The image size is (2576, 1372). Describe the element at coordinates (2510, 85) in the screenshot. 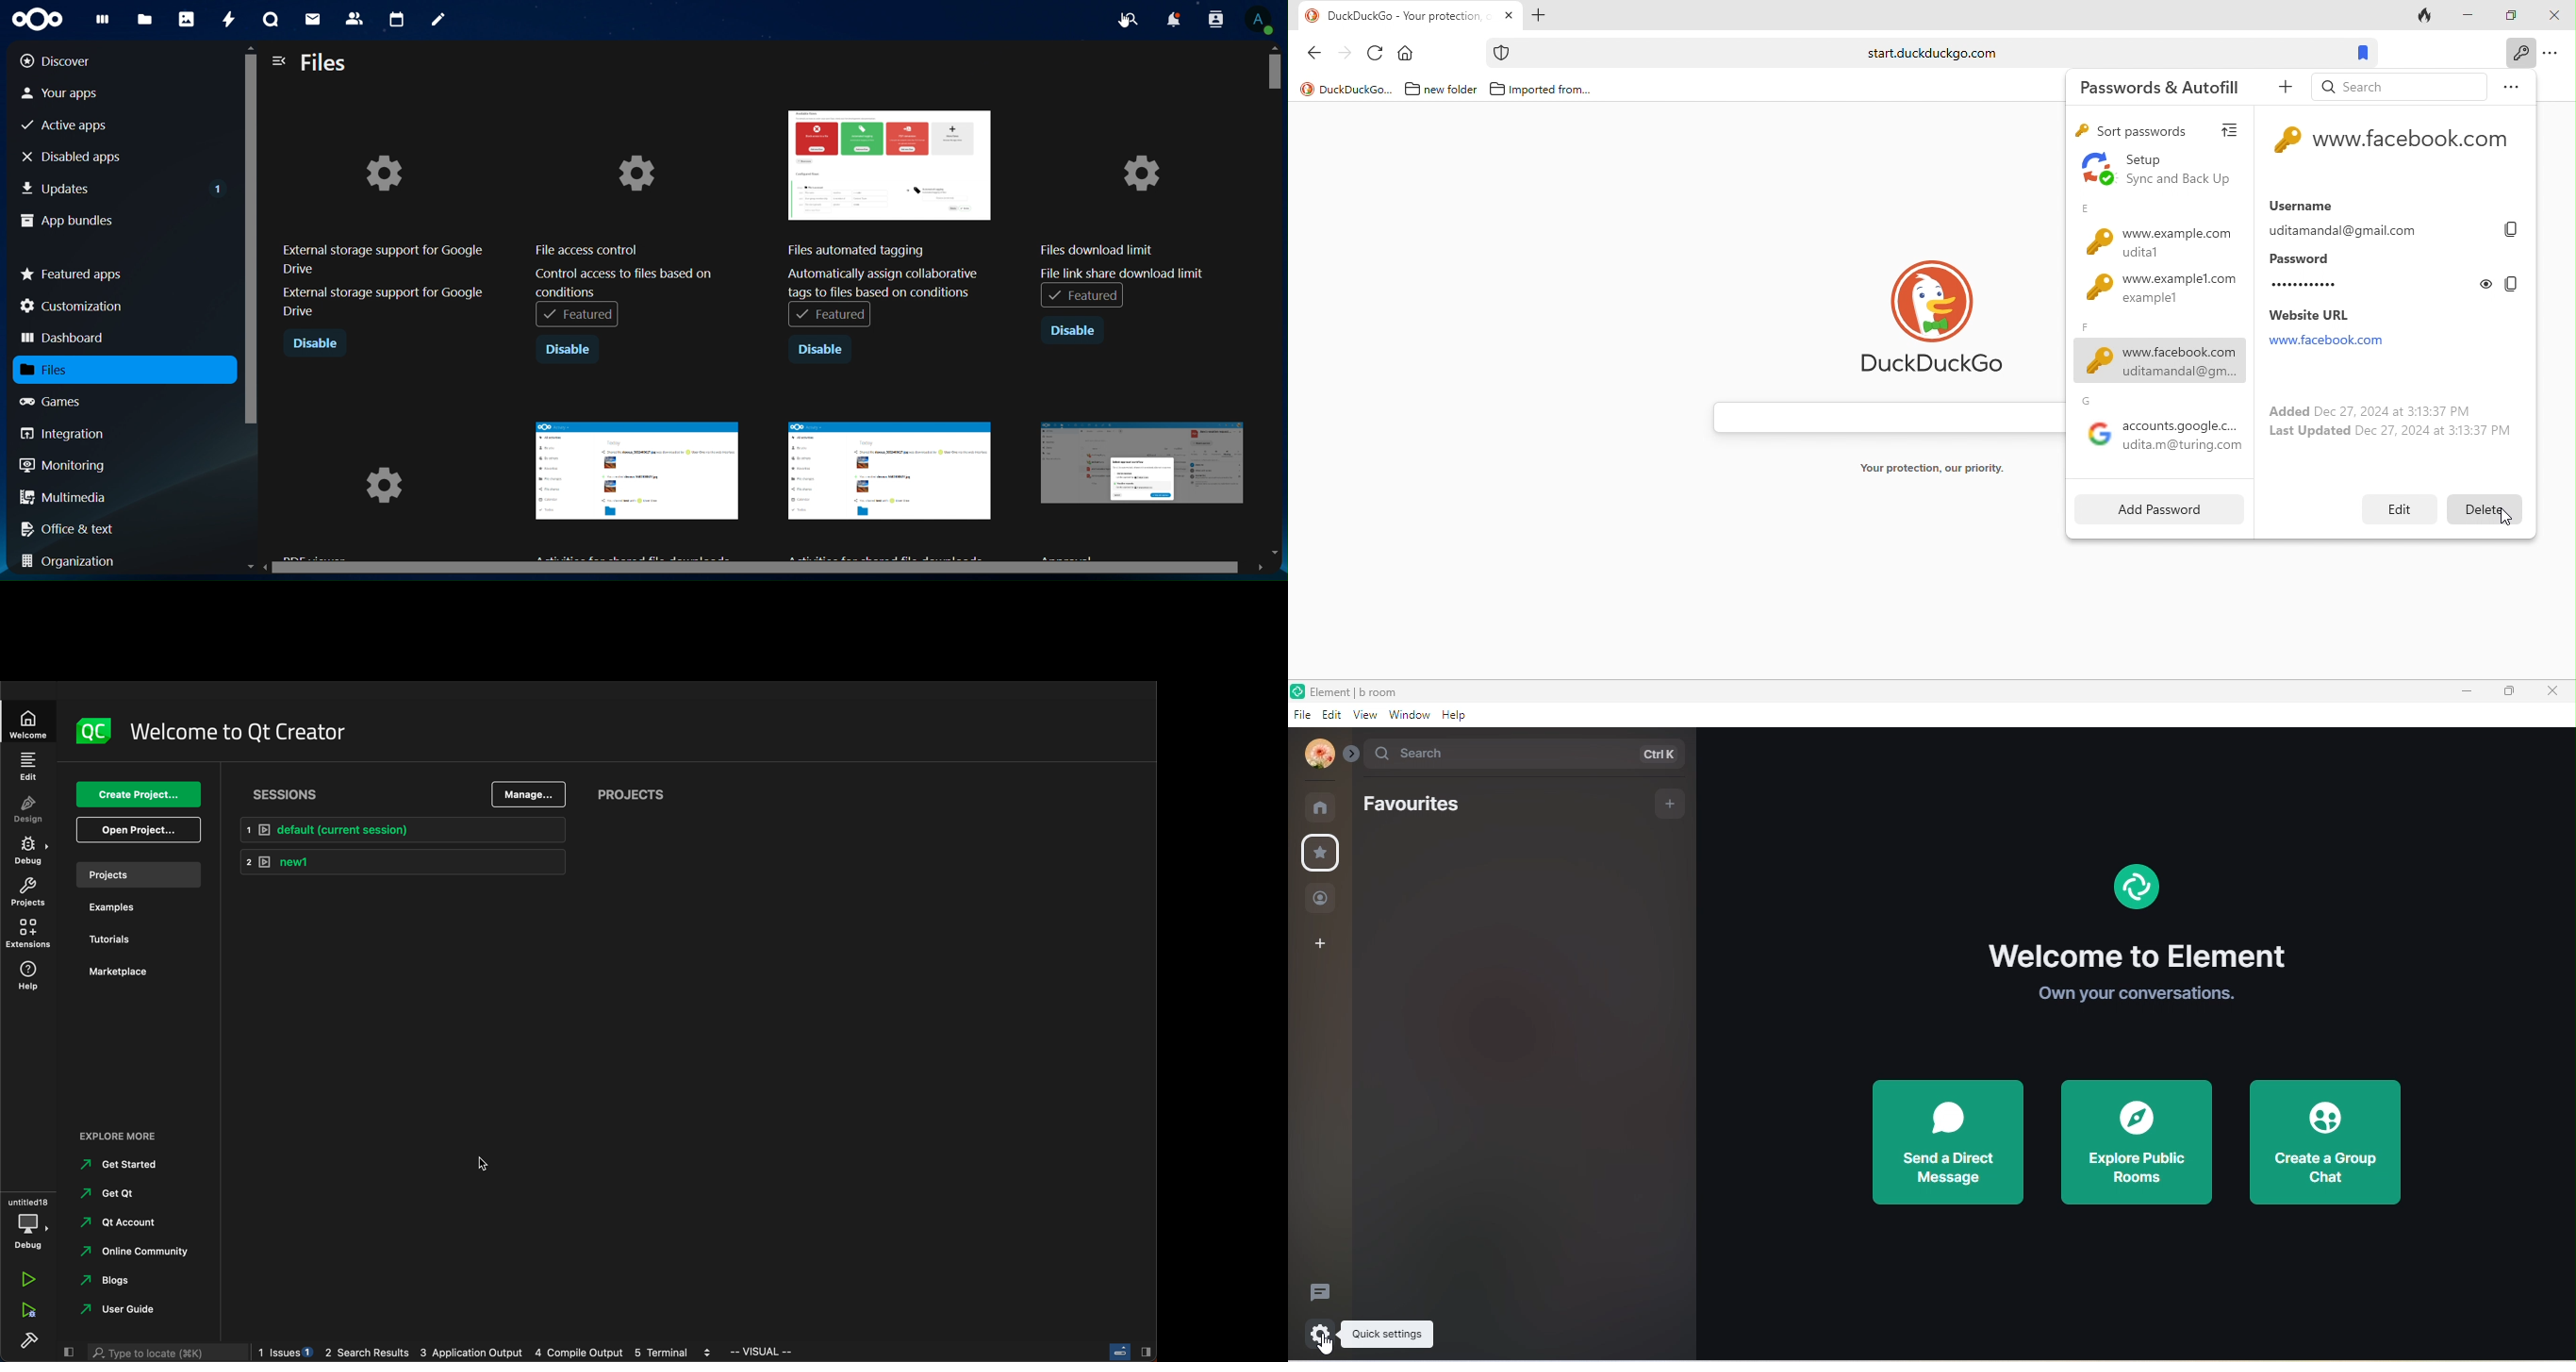

I see `option` at that location.